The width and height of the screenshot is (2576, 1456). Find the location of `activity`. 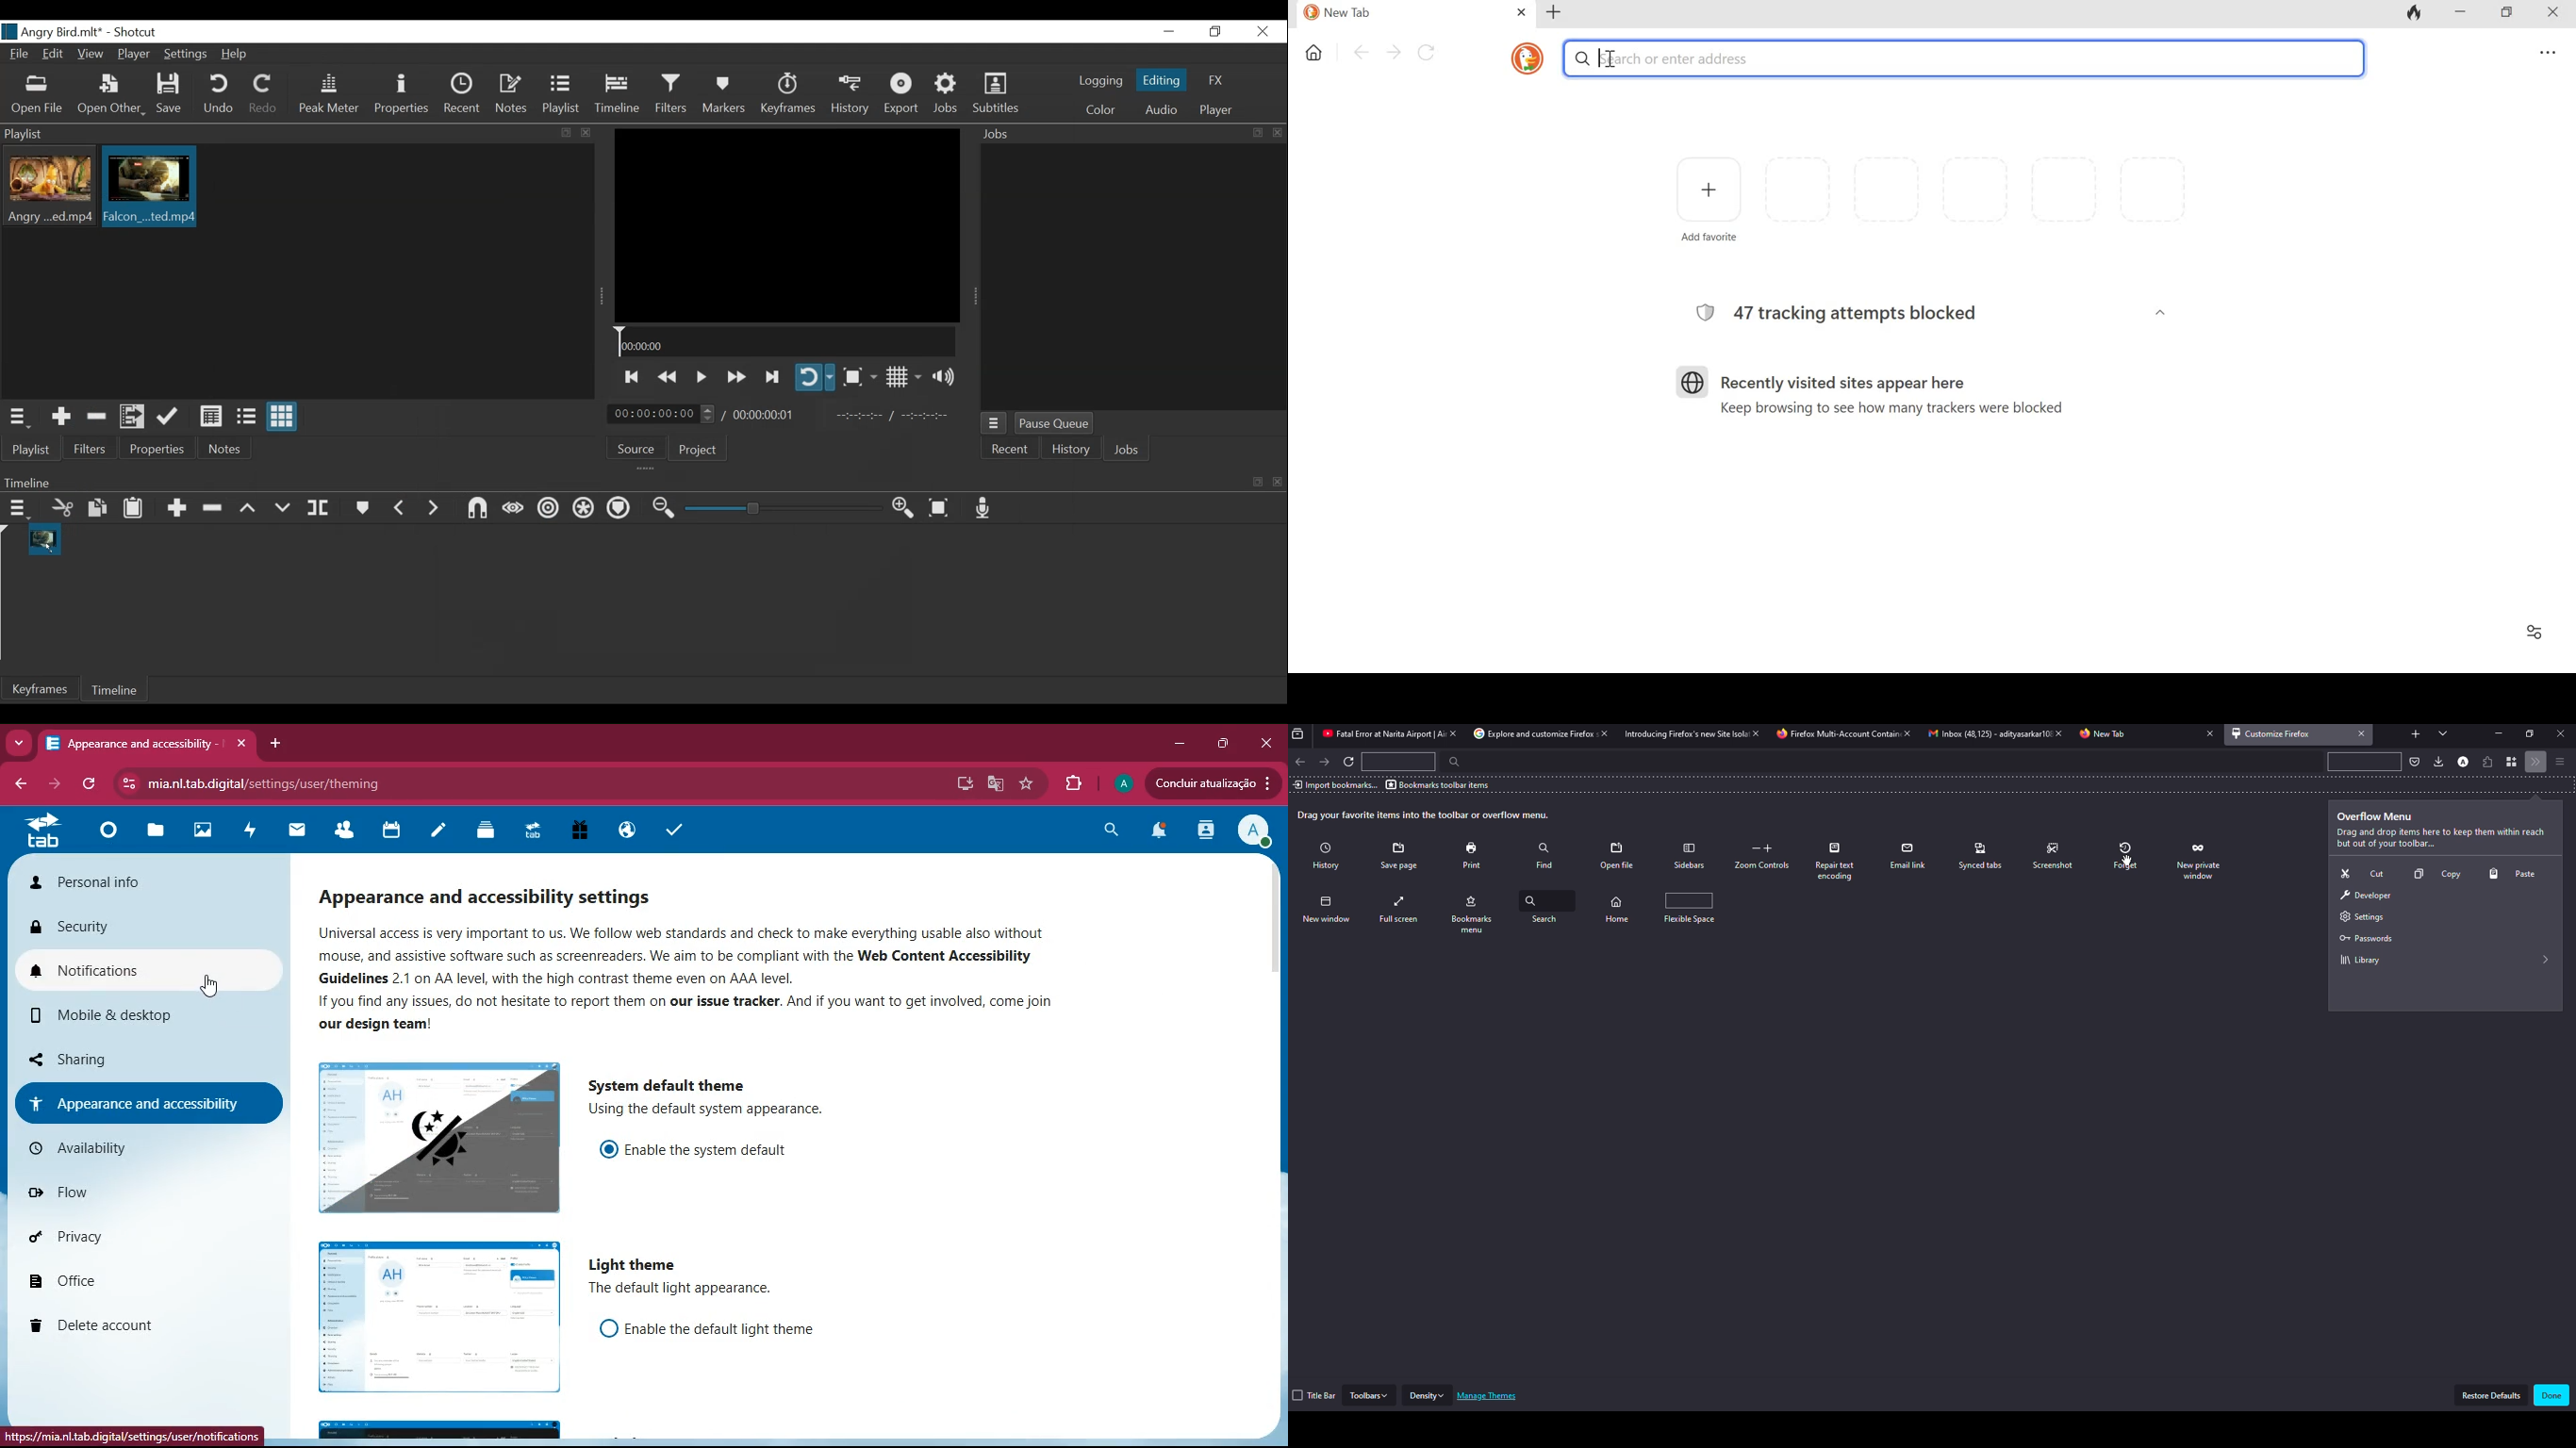

activity is located at coordinates (1208, 832).